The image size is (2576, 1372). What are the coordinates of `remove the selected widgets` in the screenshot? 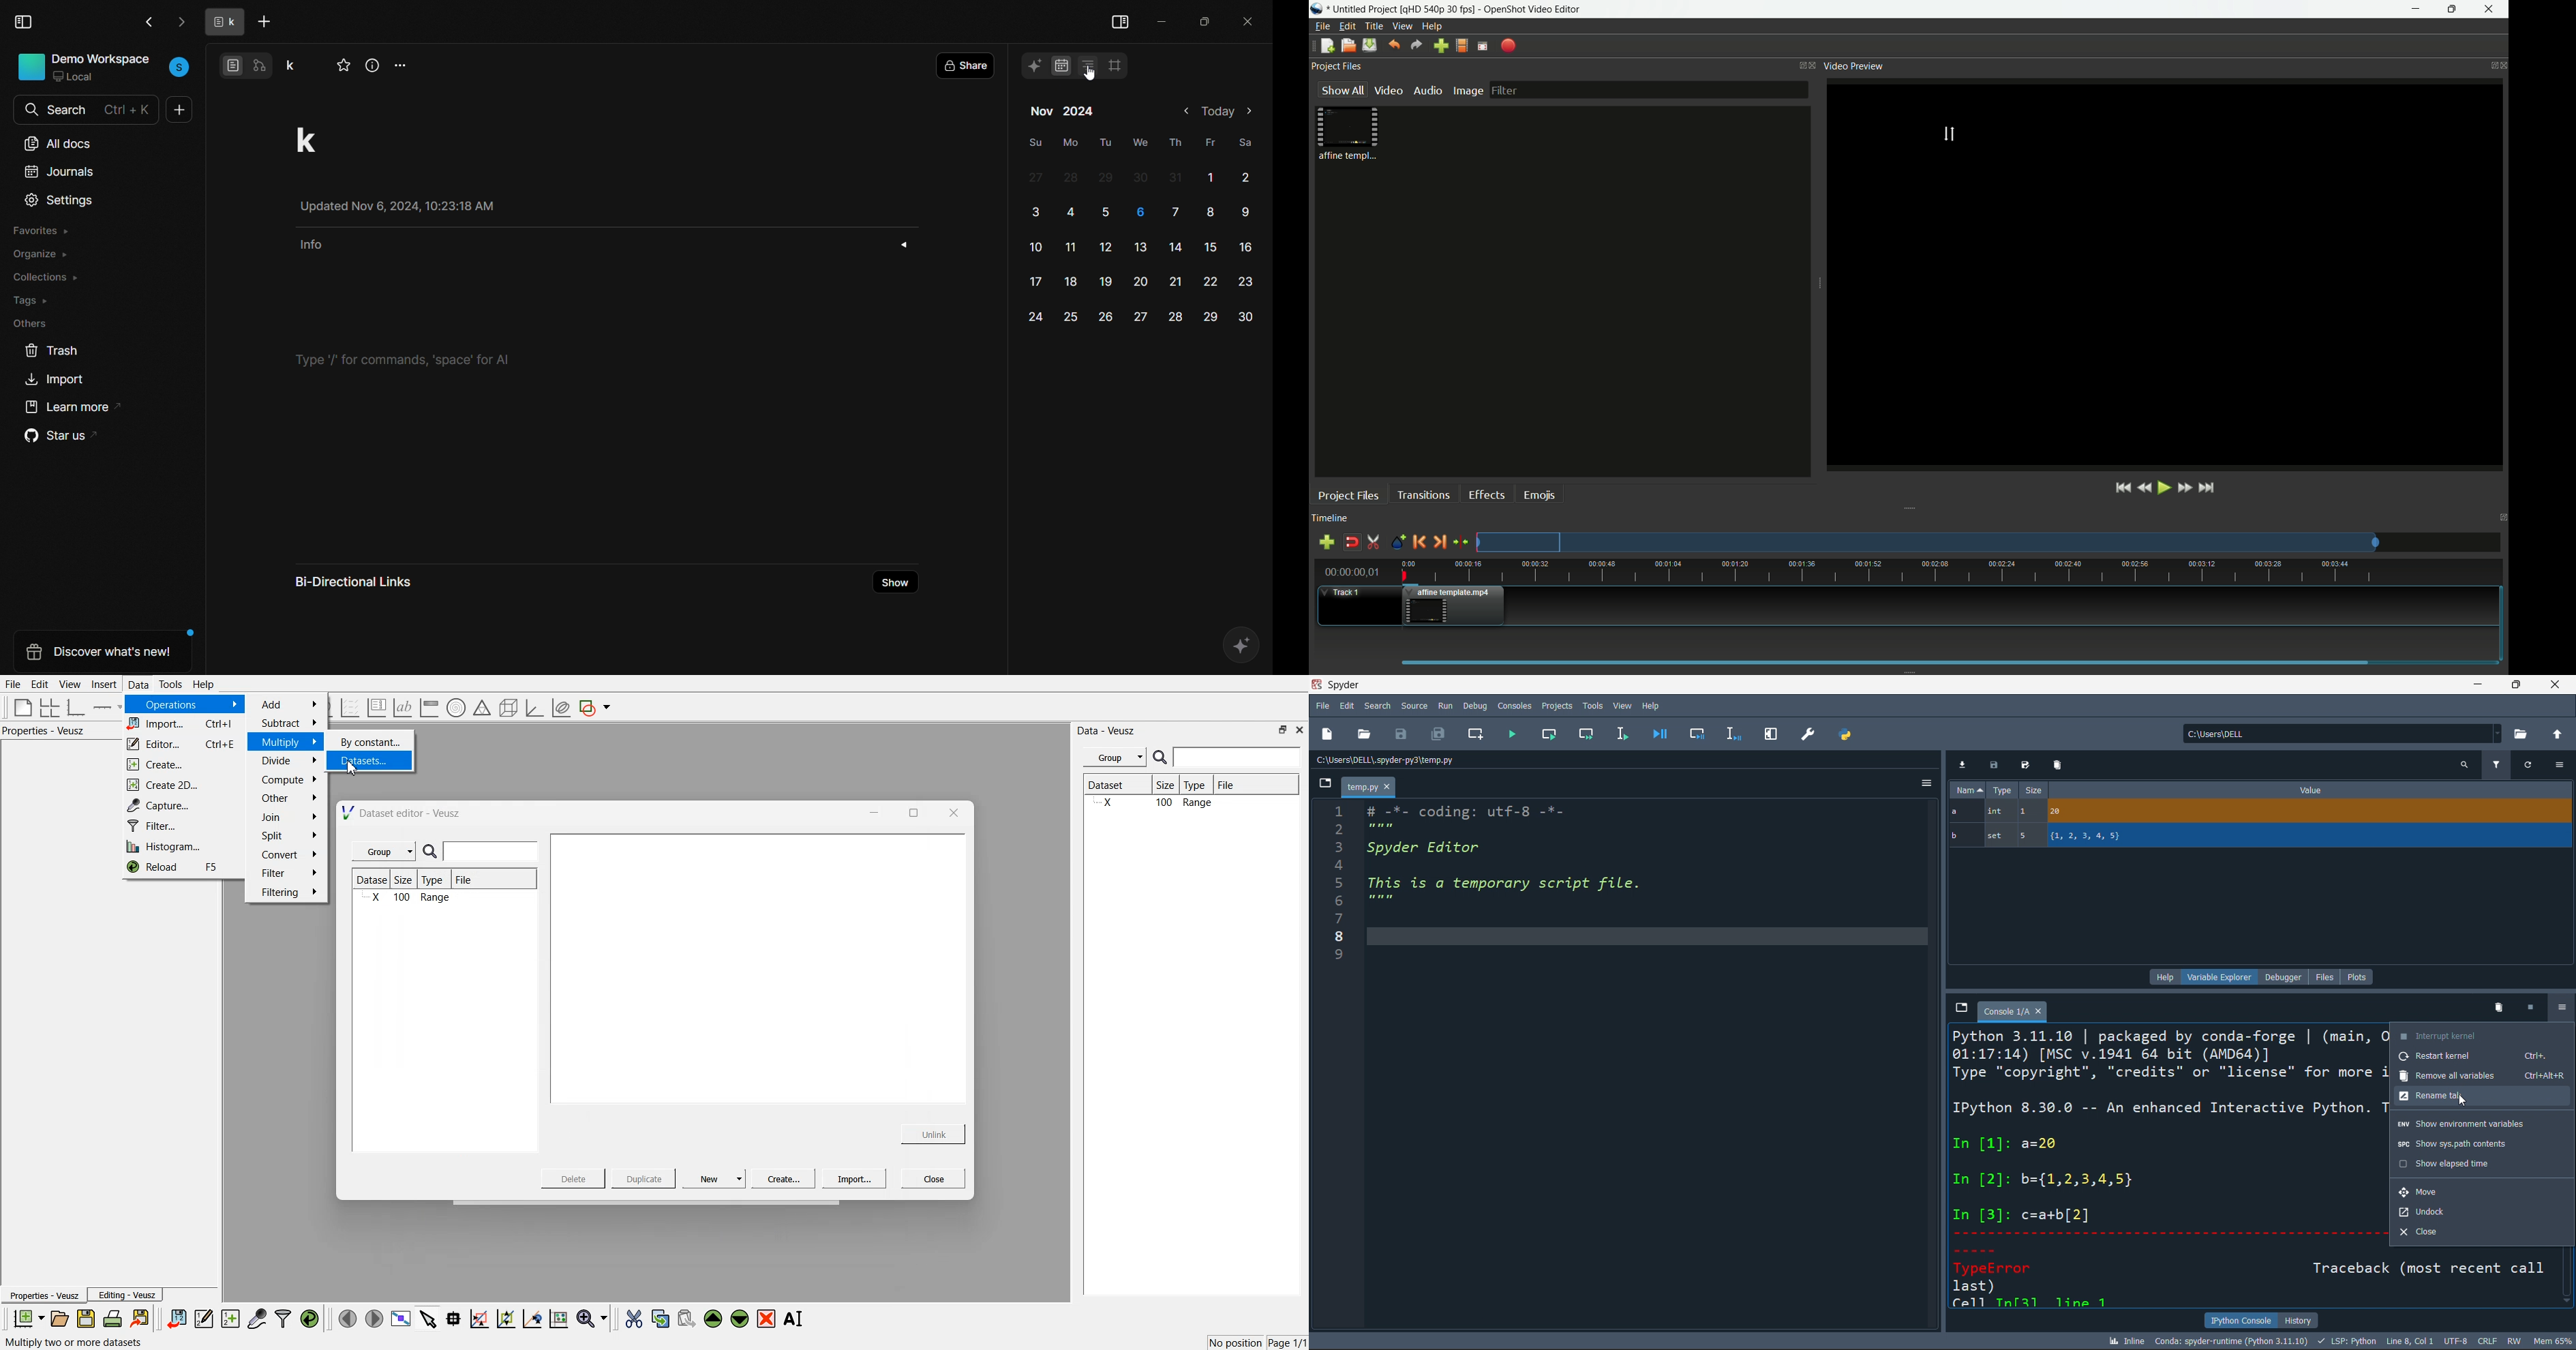 It's located at (768, 1319).